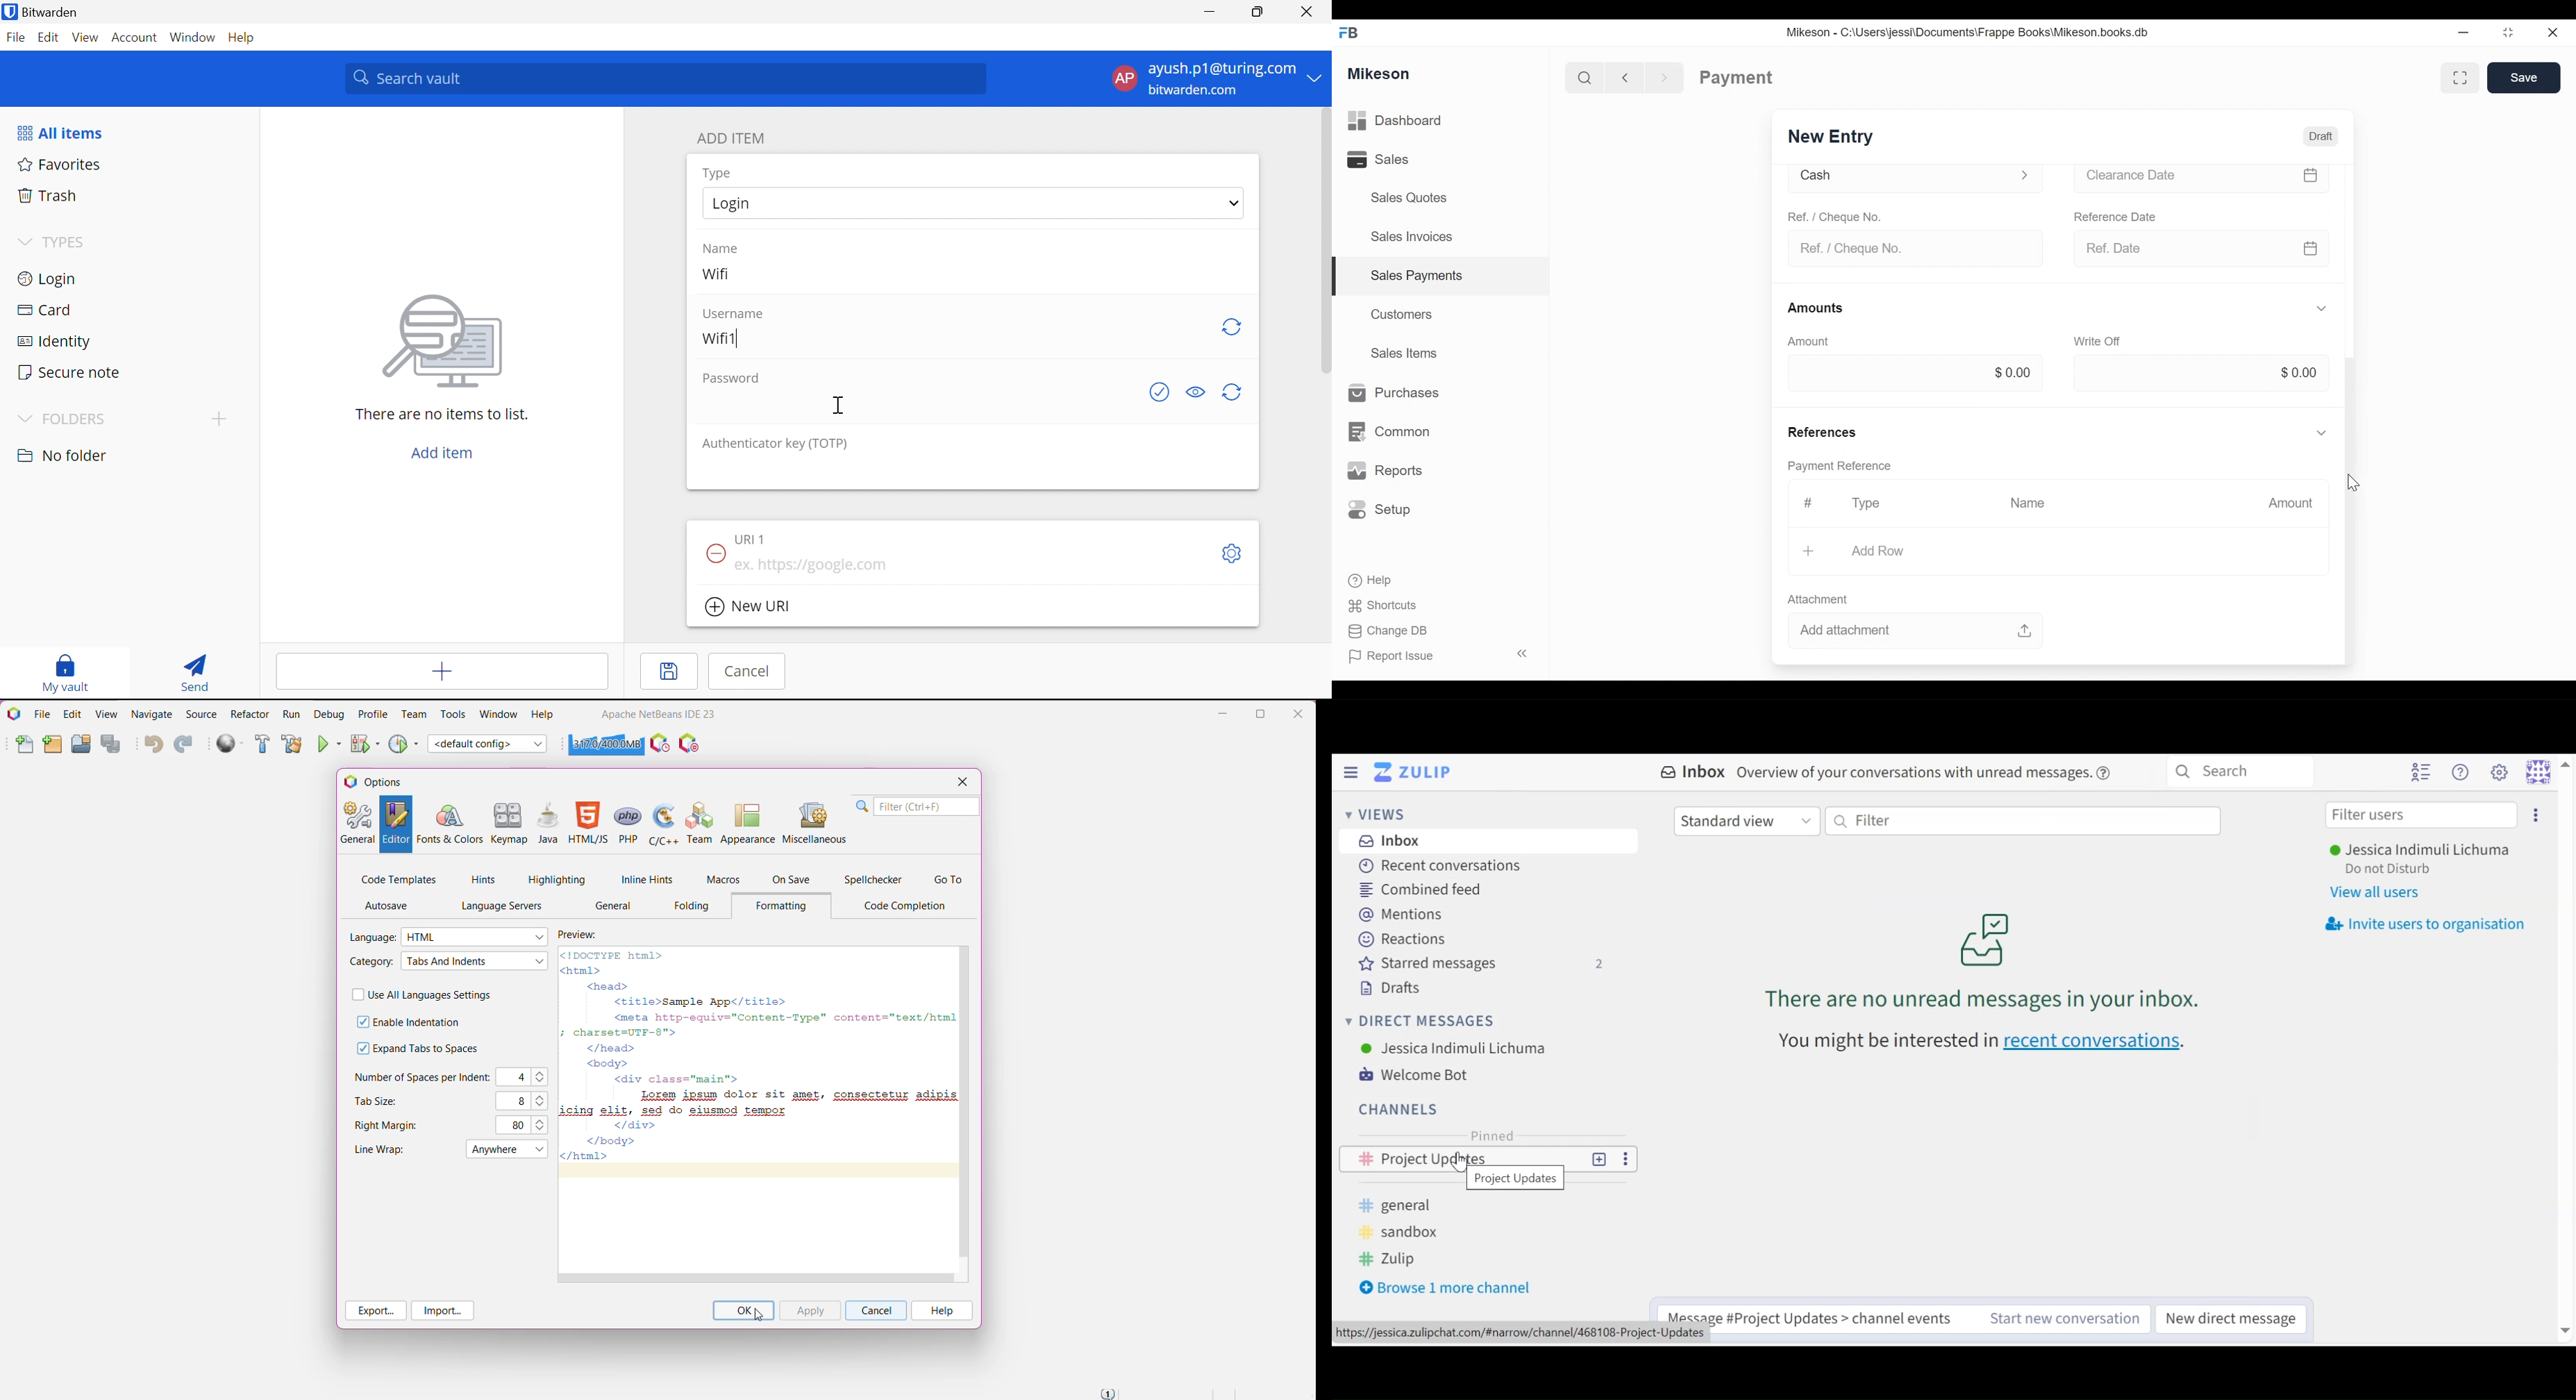  Describe the element at coordinates (2321, 308) in the screenshot. I see `Hide` at that location.